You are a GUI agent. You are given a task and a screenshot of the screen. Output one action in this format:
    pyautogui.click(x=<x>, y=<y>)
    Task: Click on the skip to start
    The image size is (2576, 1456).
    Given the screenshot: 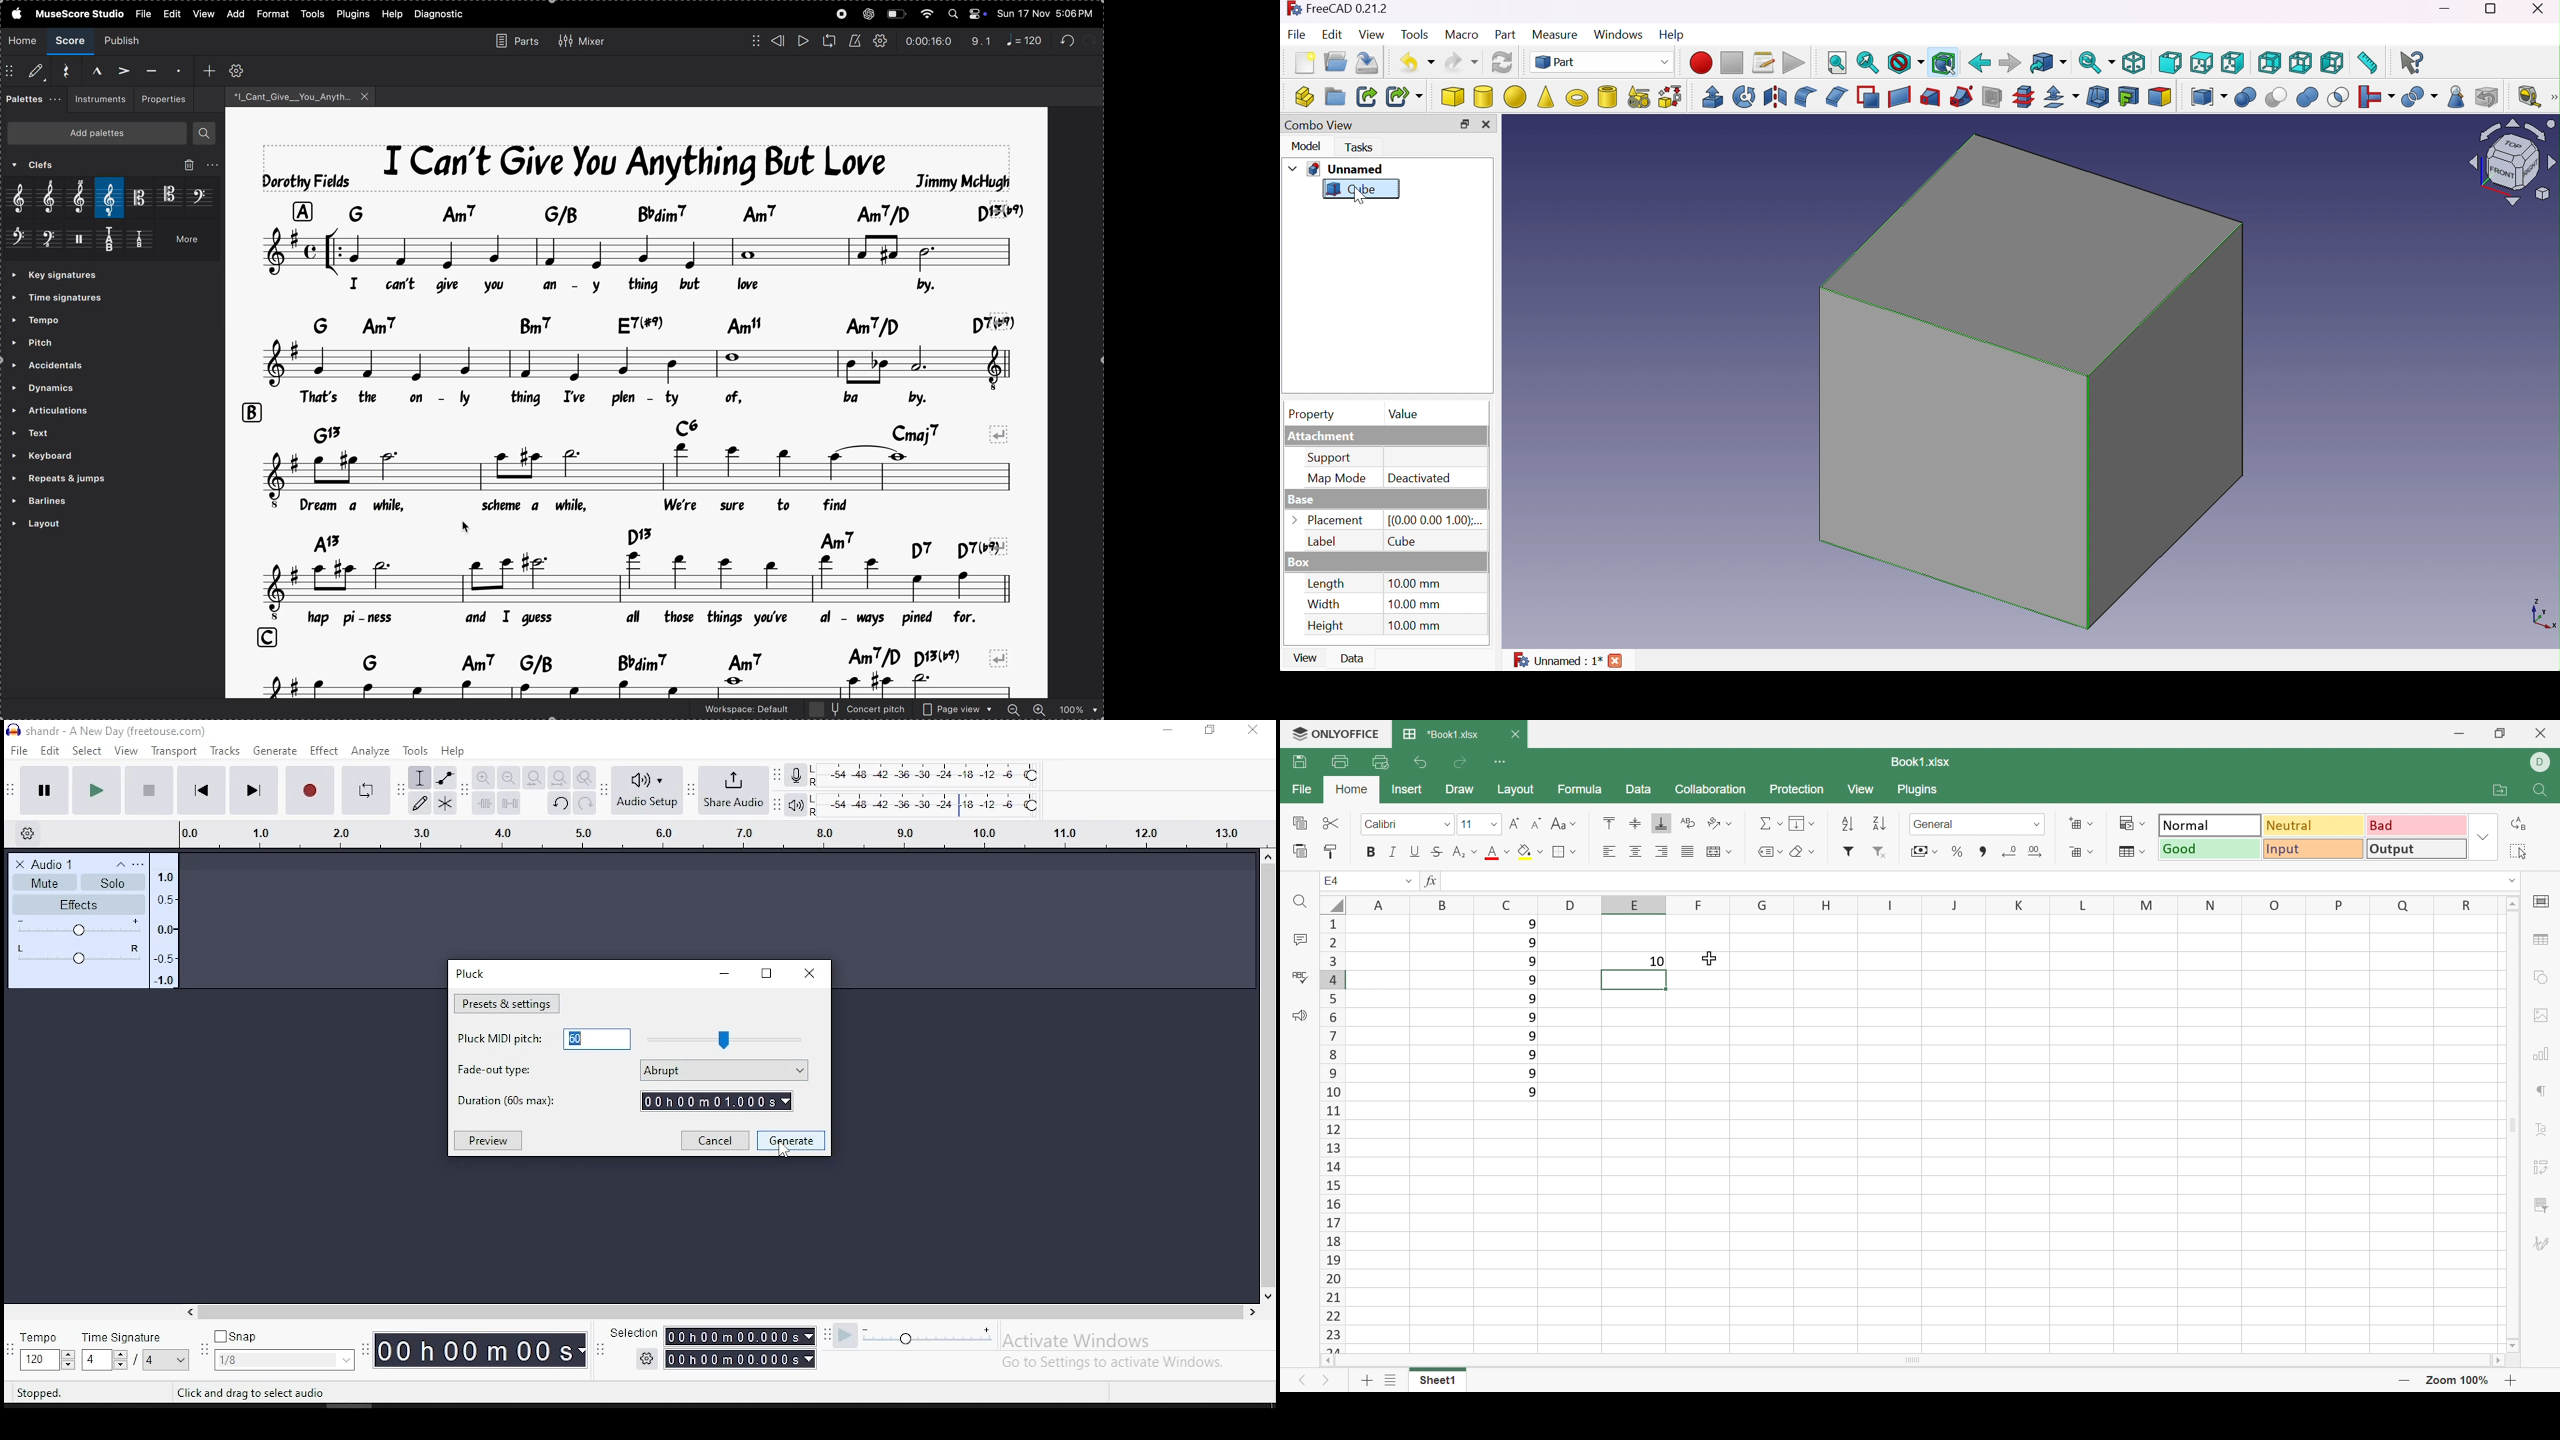 What is the action you would take?
    pyautogui.click(x=201, y=791)
    